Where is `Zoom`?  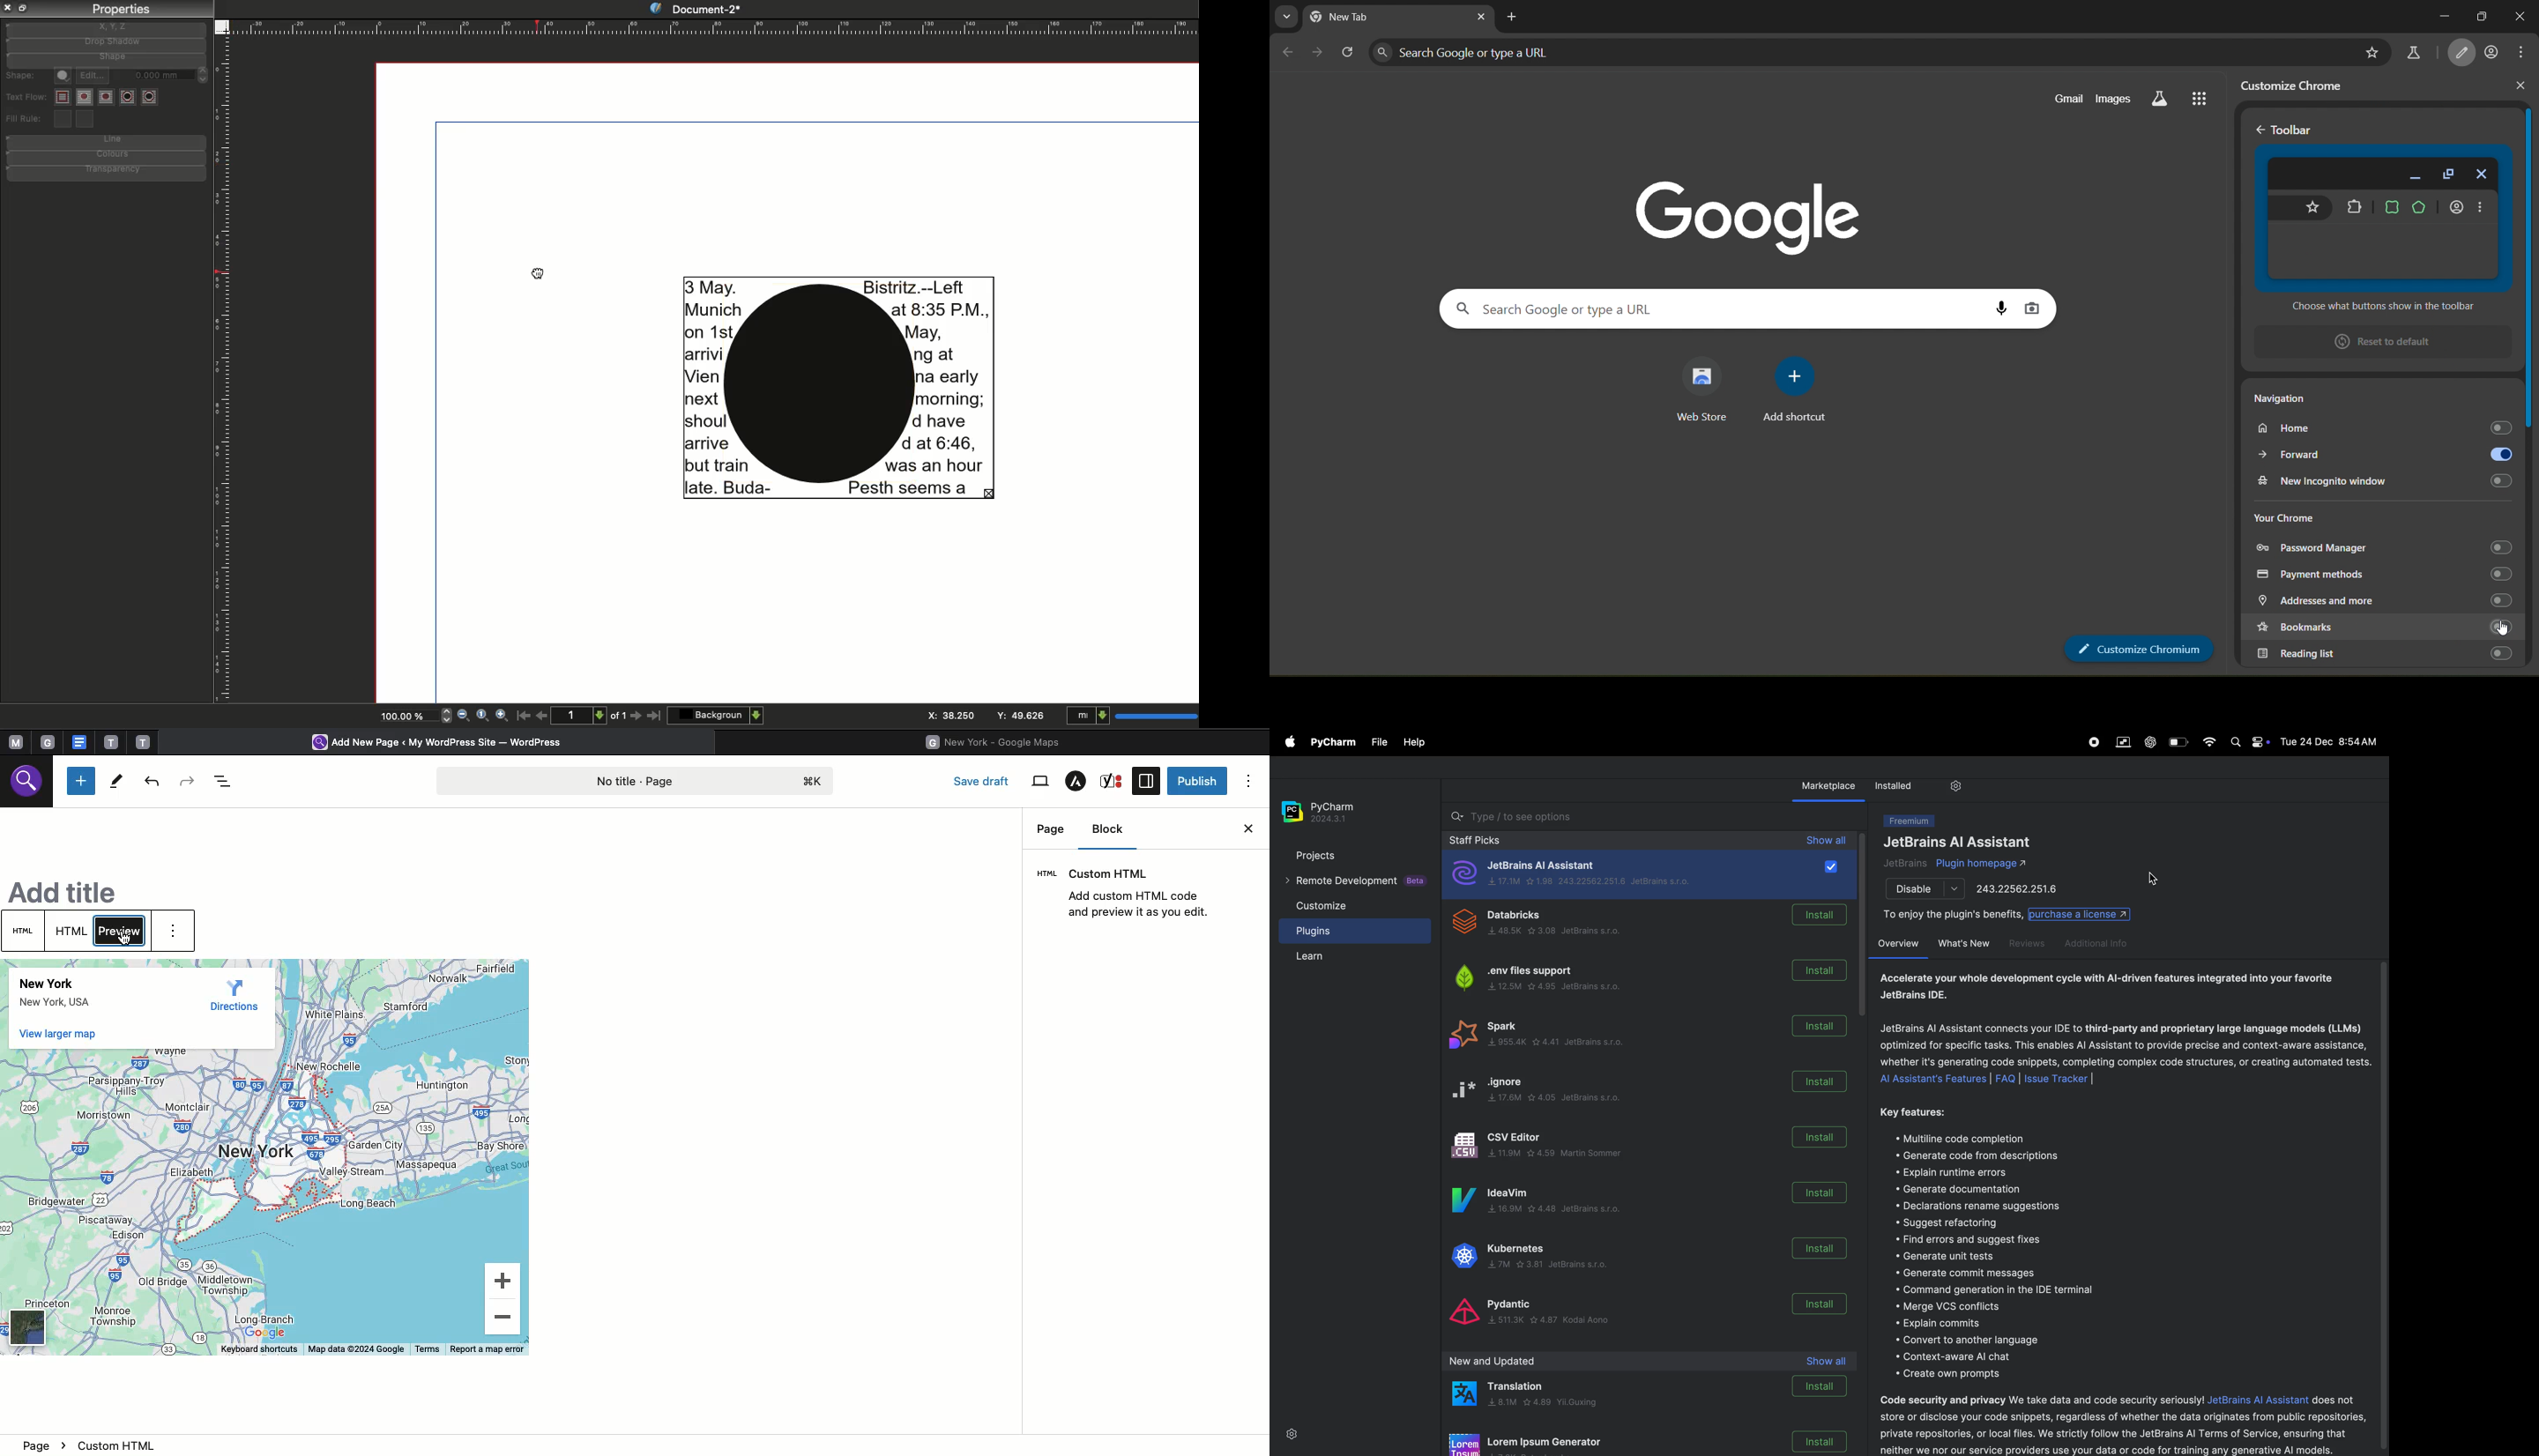 Zoom is located at coordinates (407, 715).